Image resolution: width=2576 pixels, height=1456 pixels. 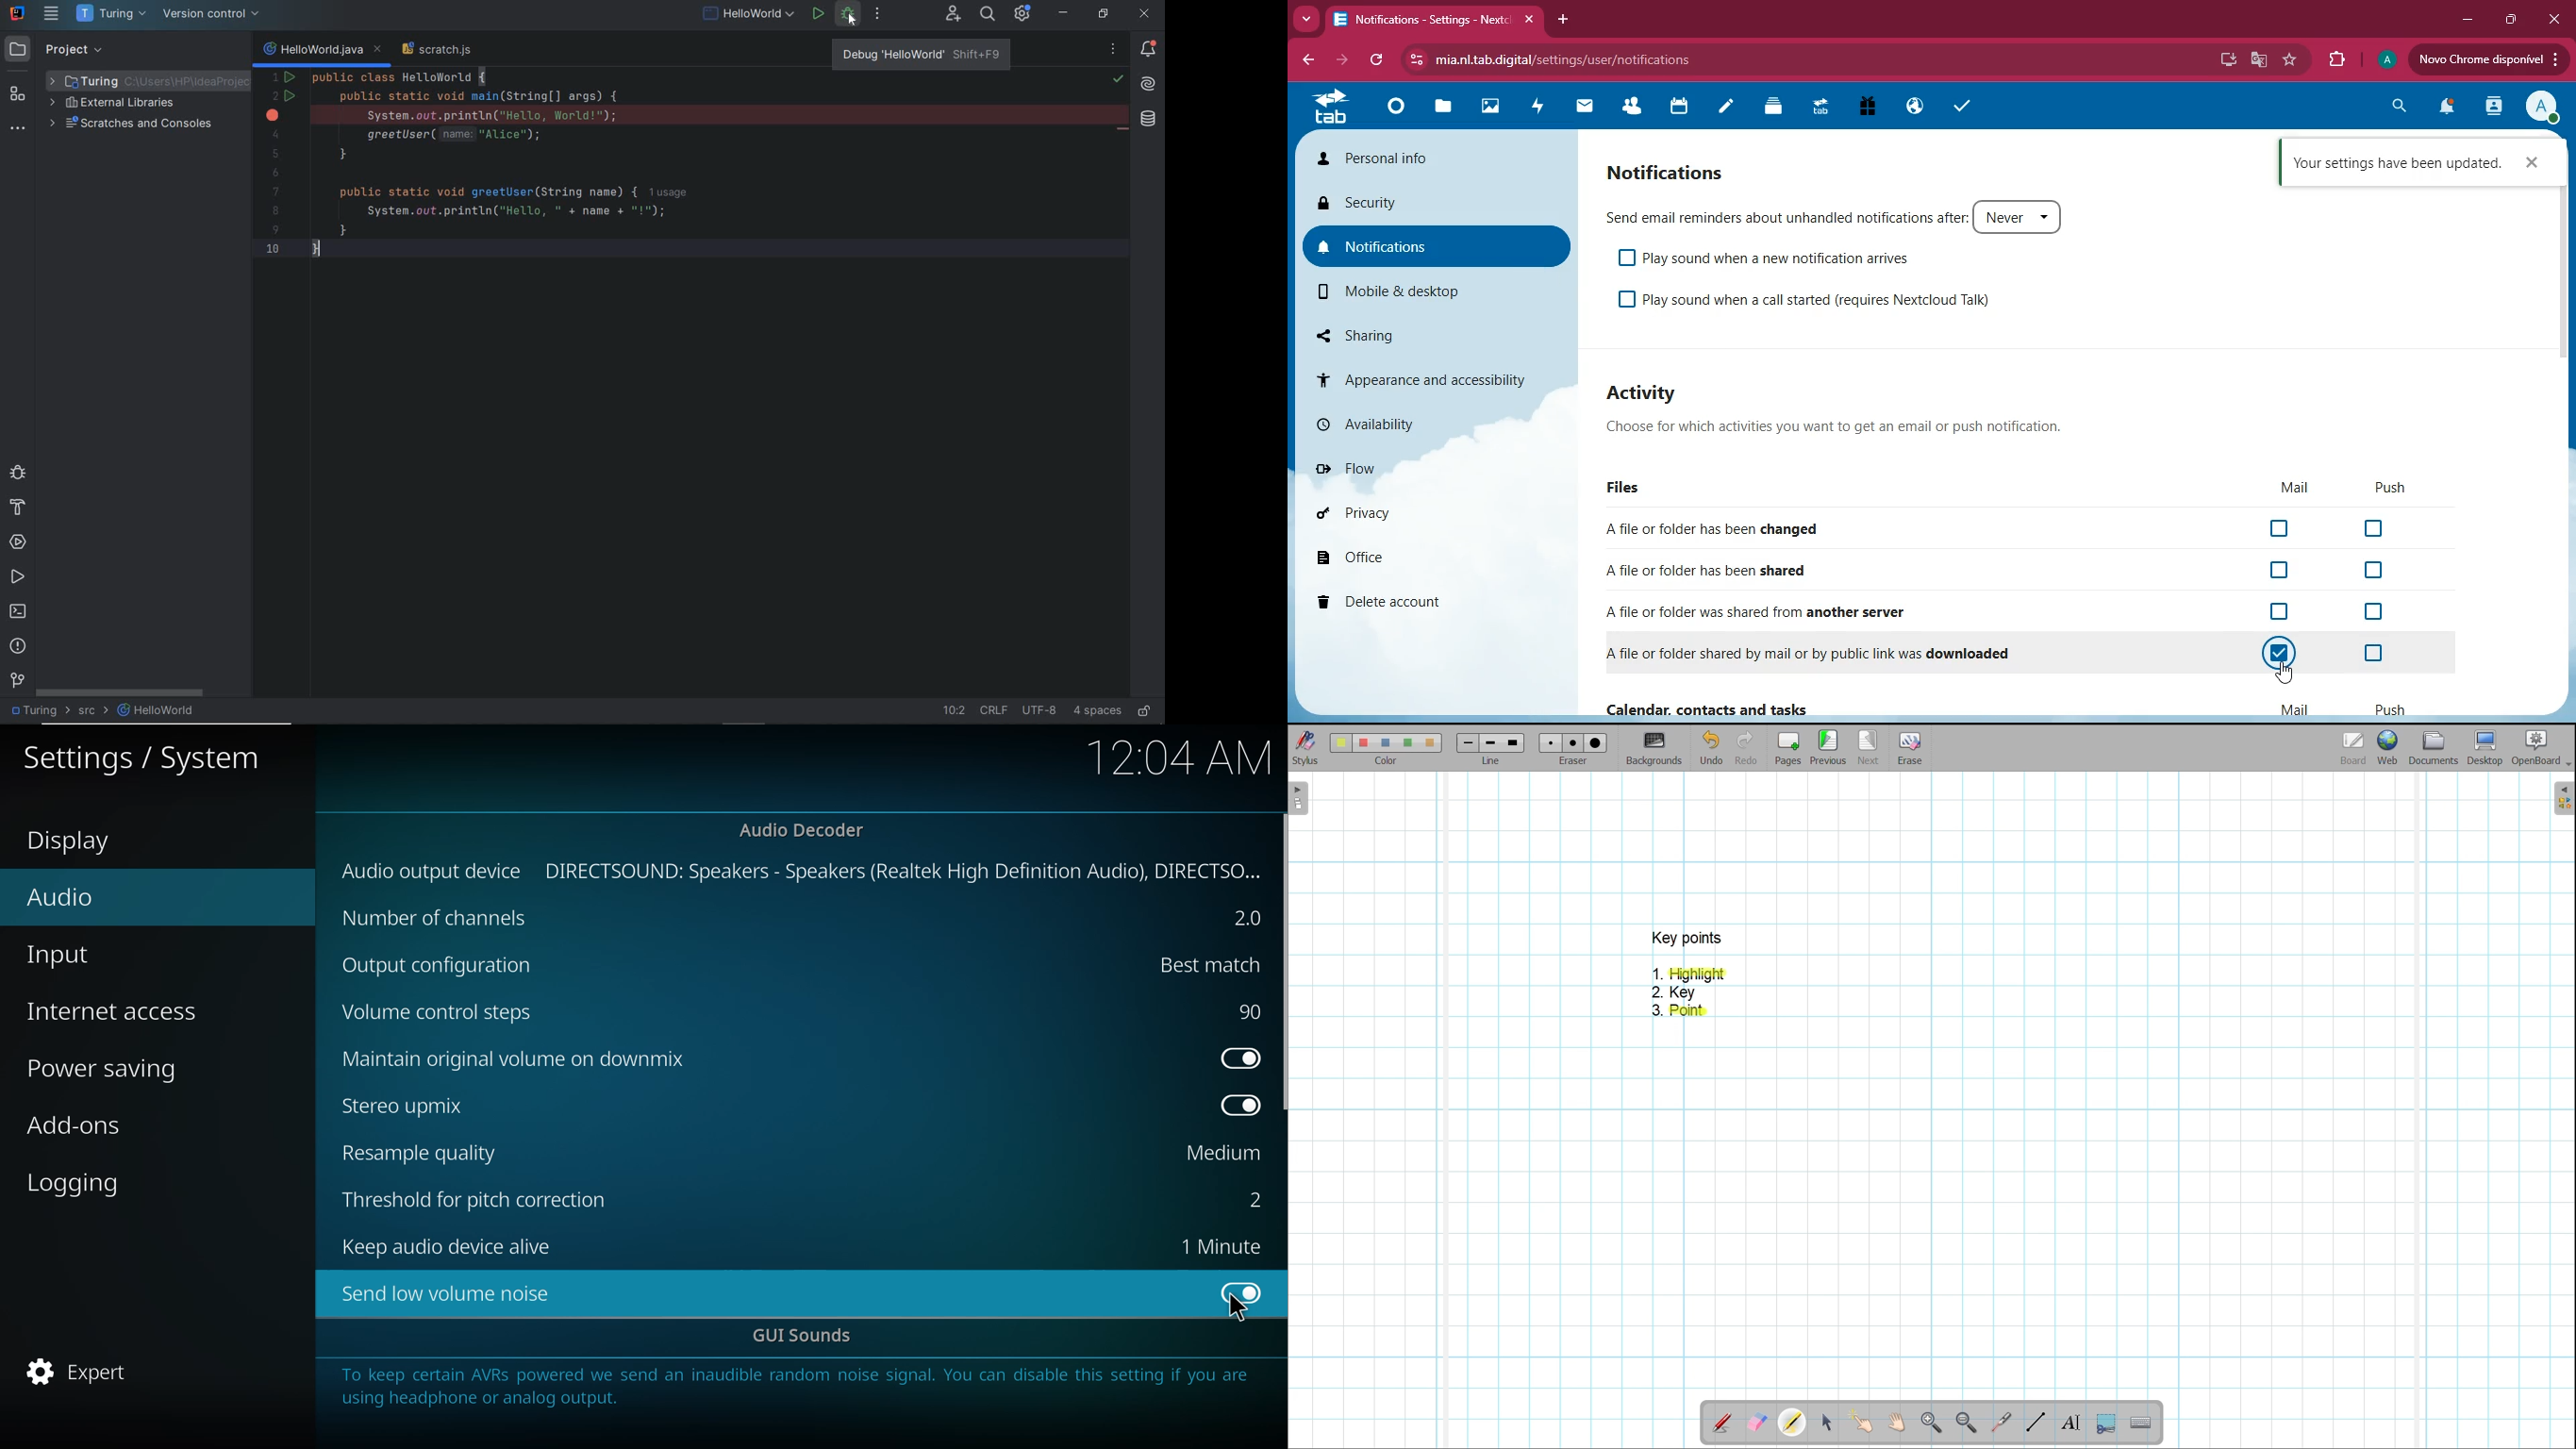 I want to click on audio, so click(x=72, y=893).